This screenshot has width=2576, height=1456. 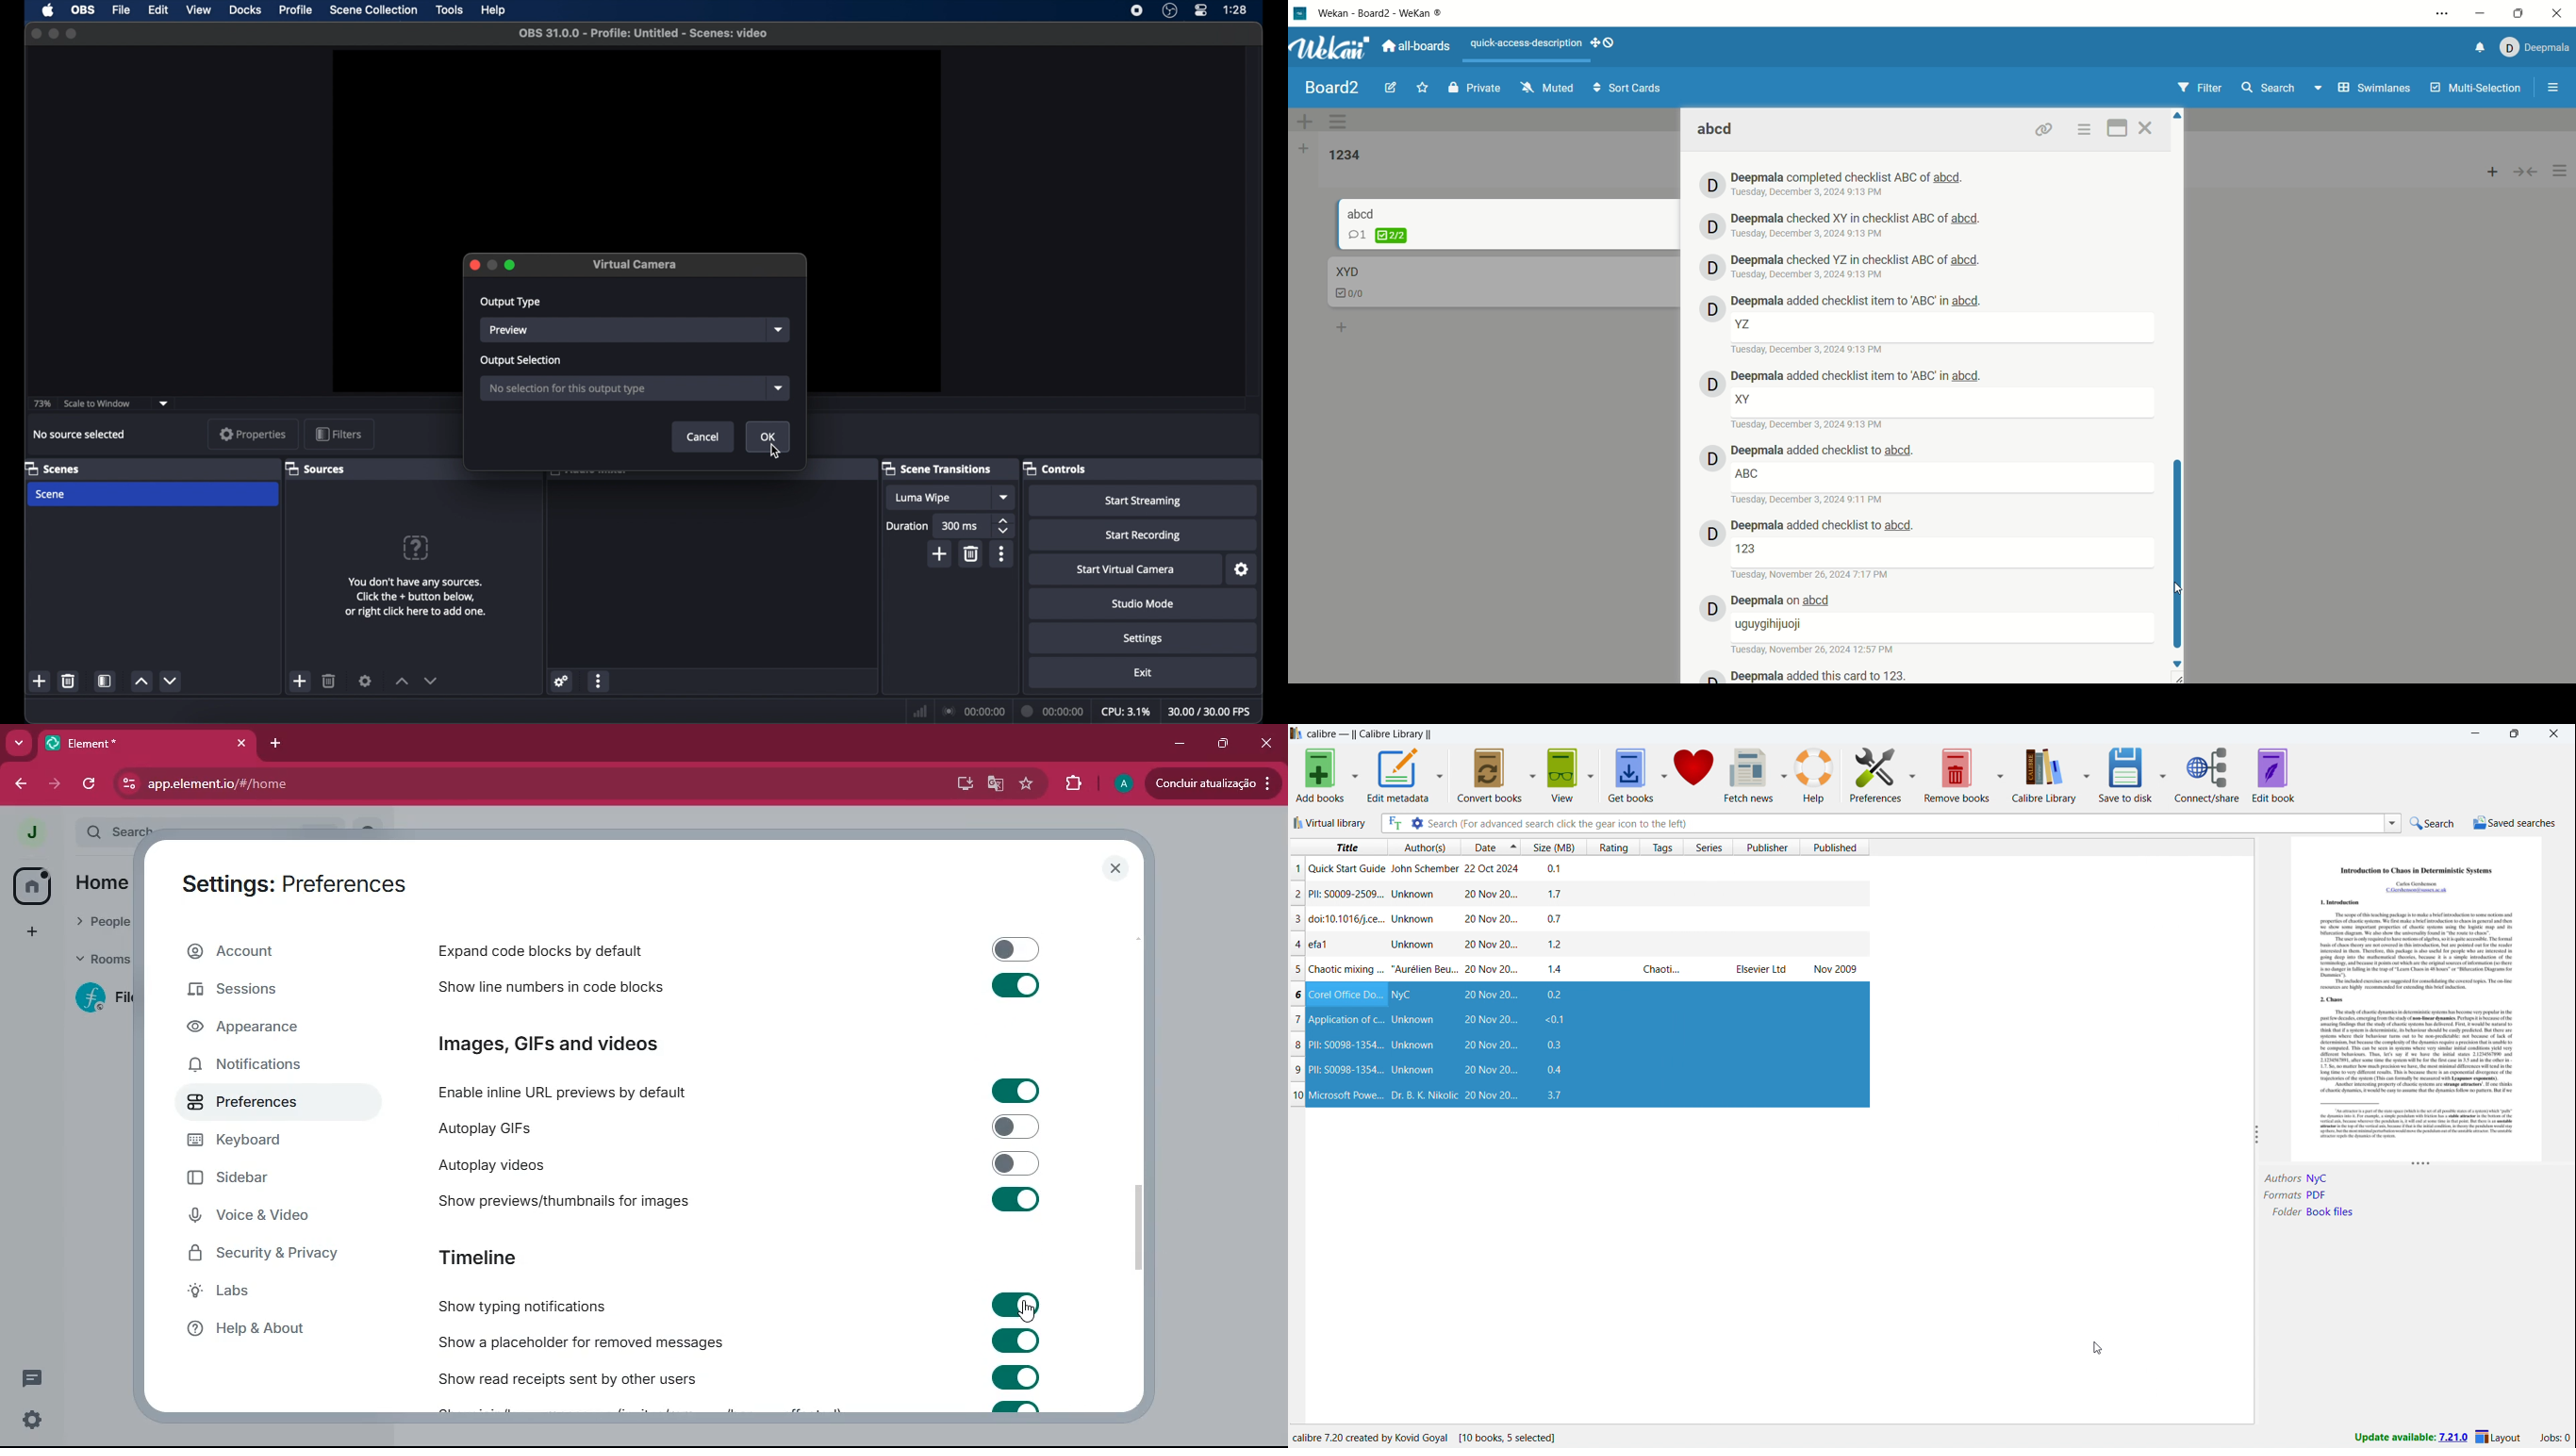 I want to click on output type, so click(x=512, y=302).